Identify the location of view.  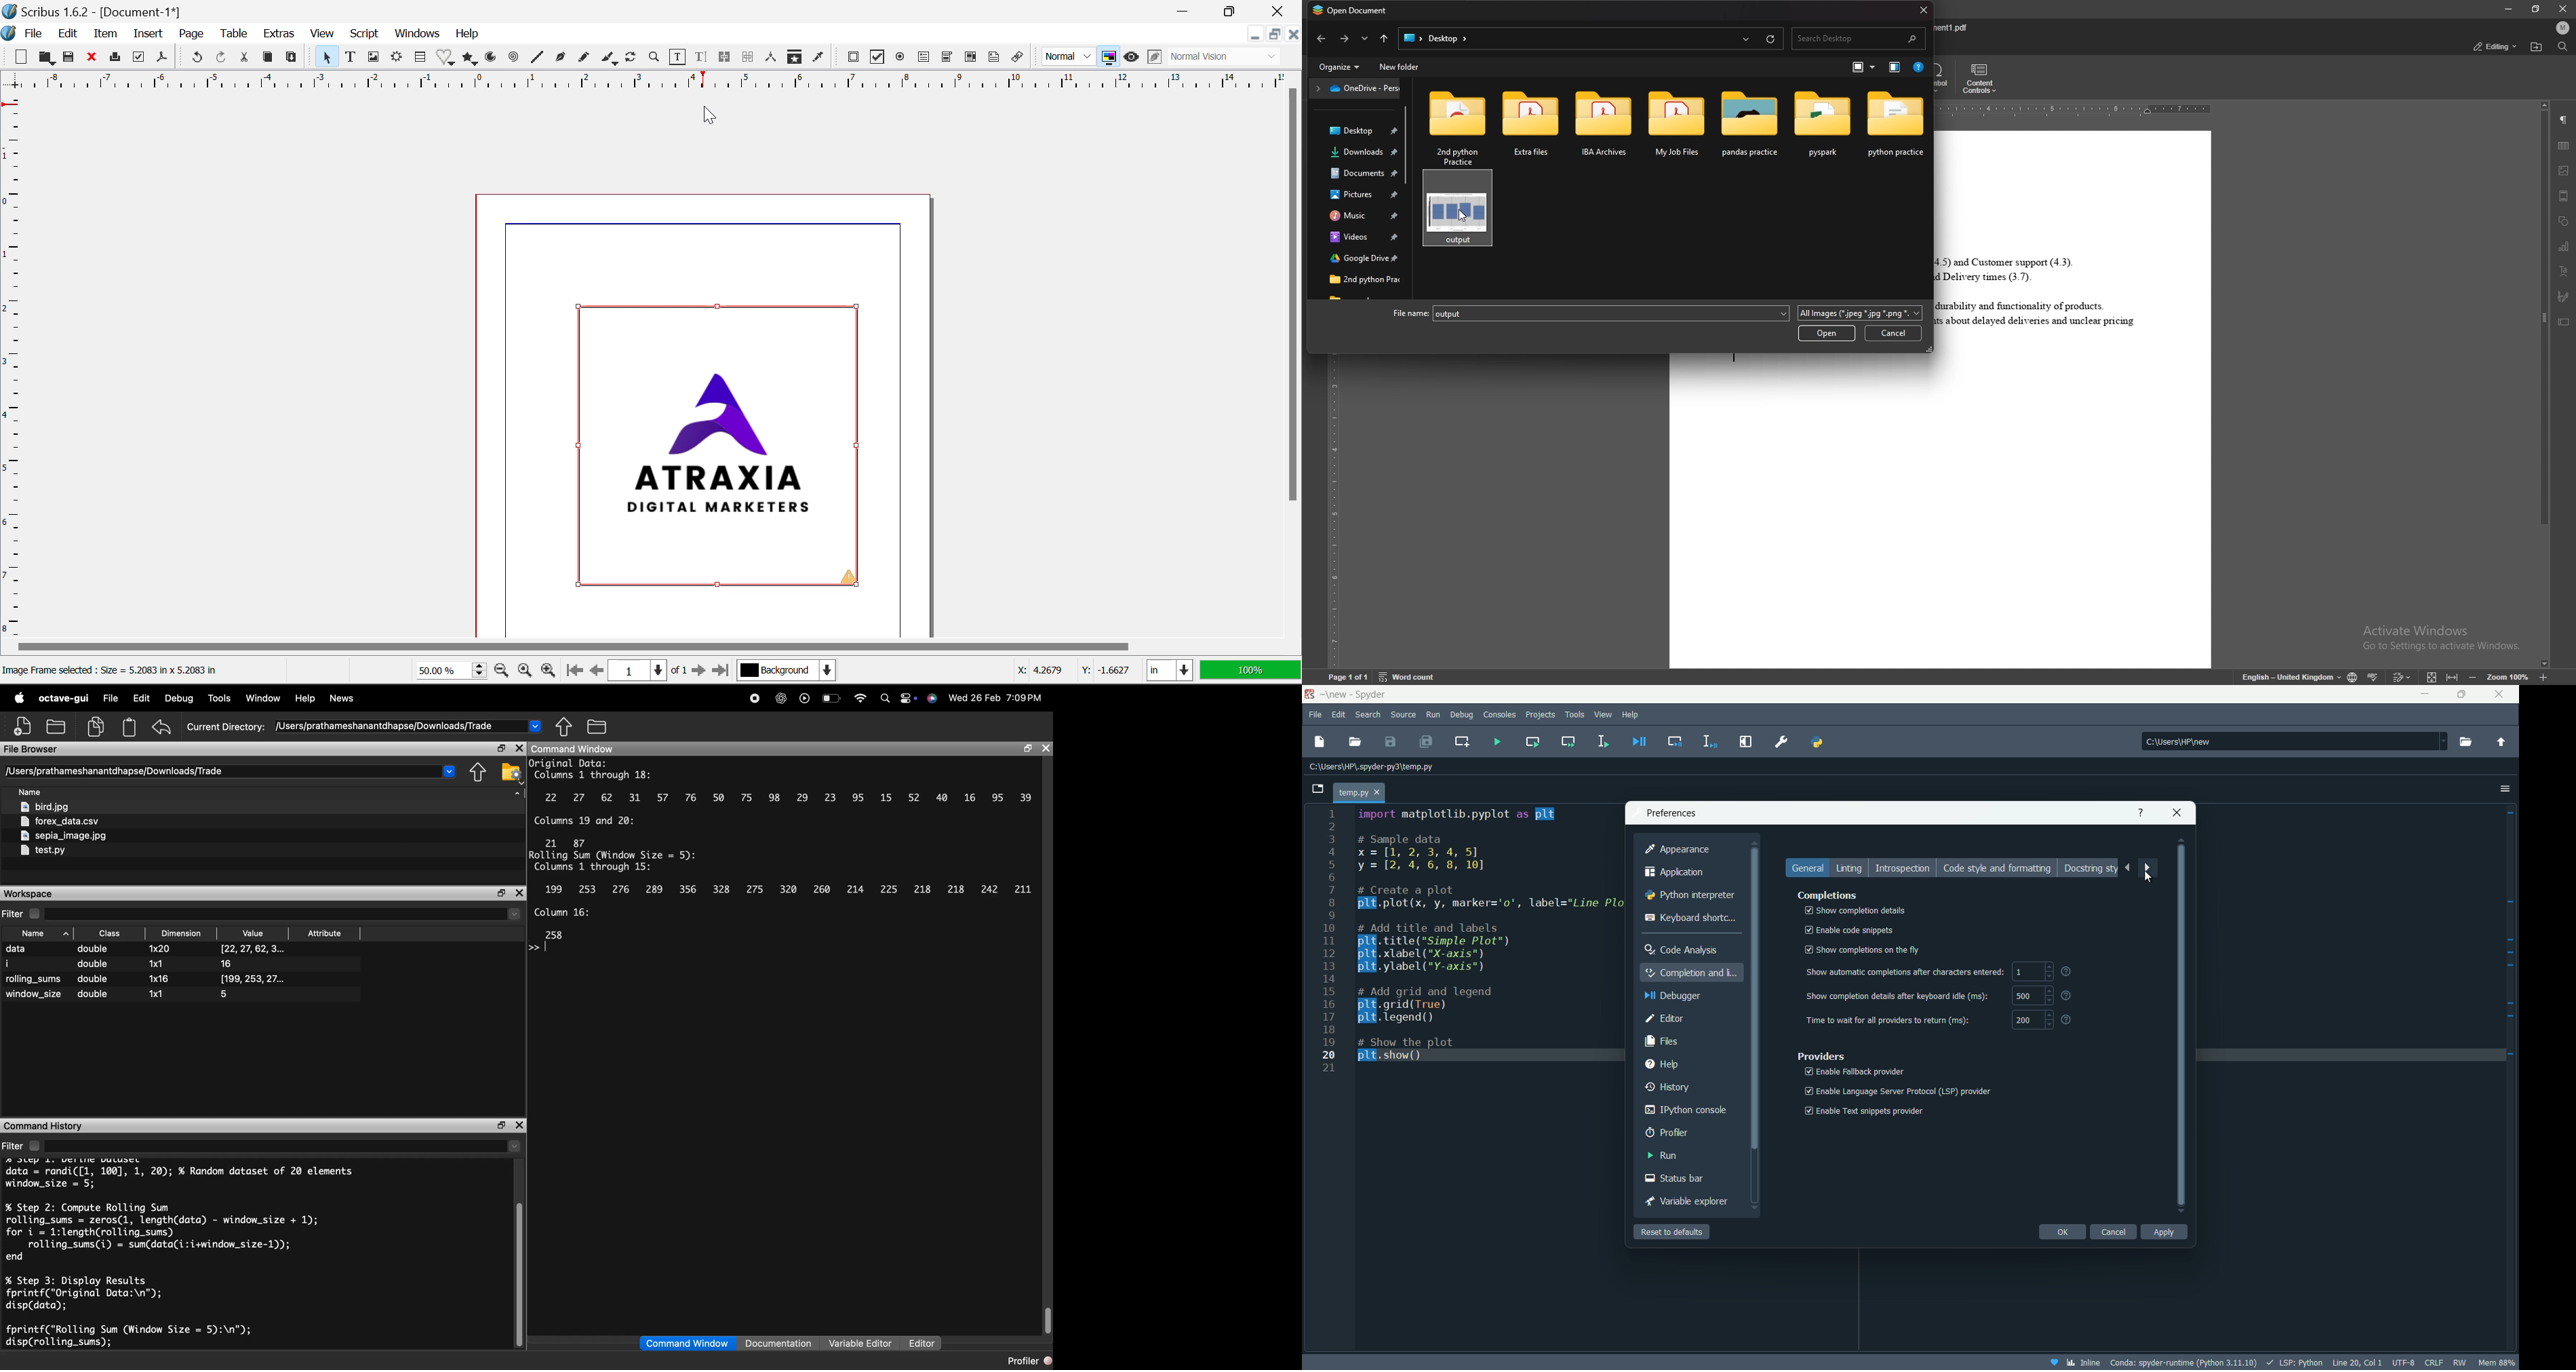
(1604, 714).